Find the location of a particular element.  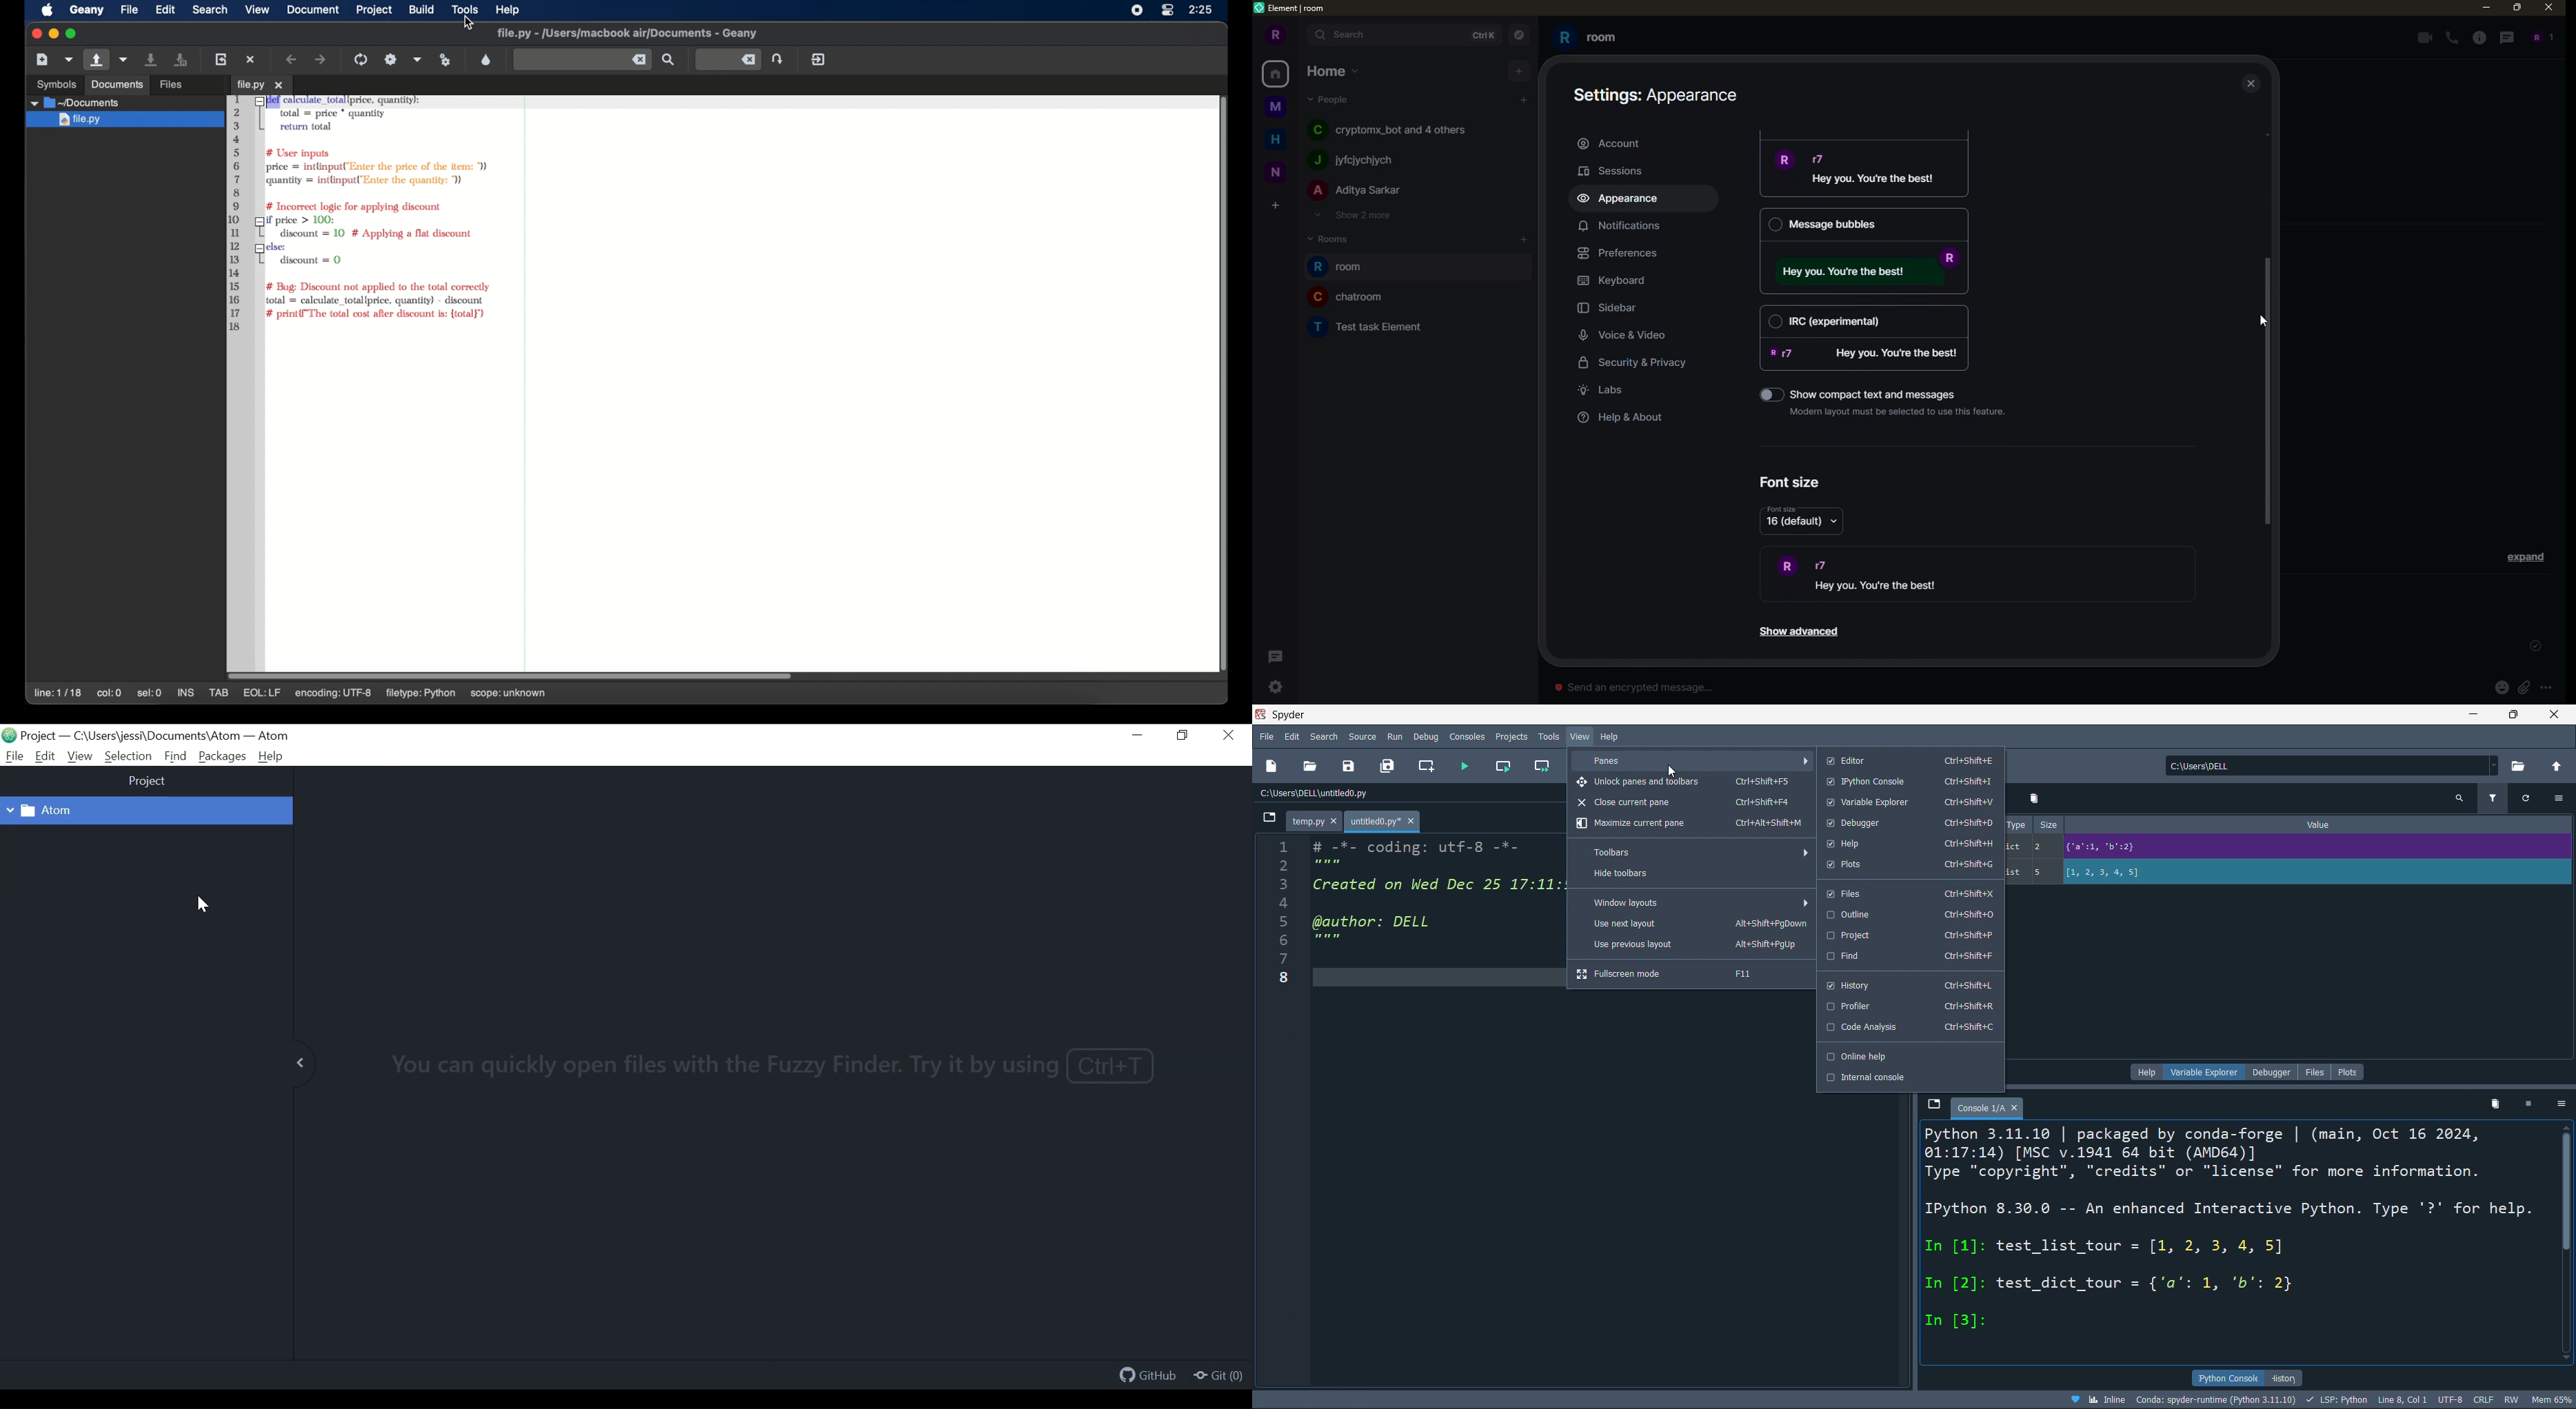

people is located at coordinates (1394, 129).